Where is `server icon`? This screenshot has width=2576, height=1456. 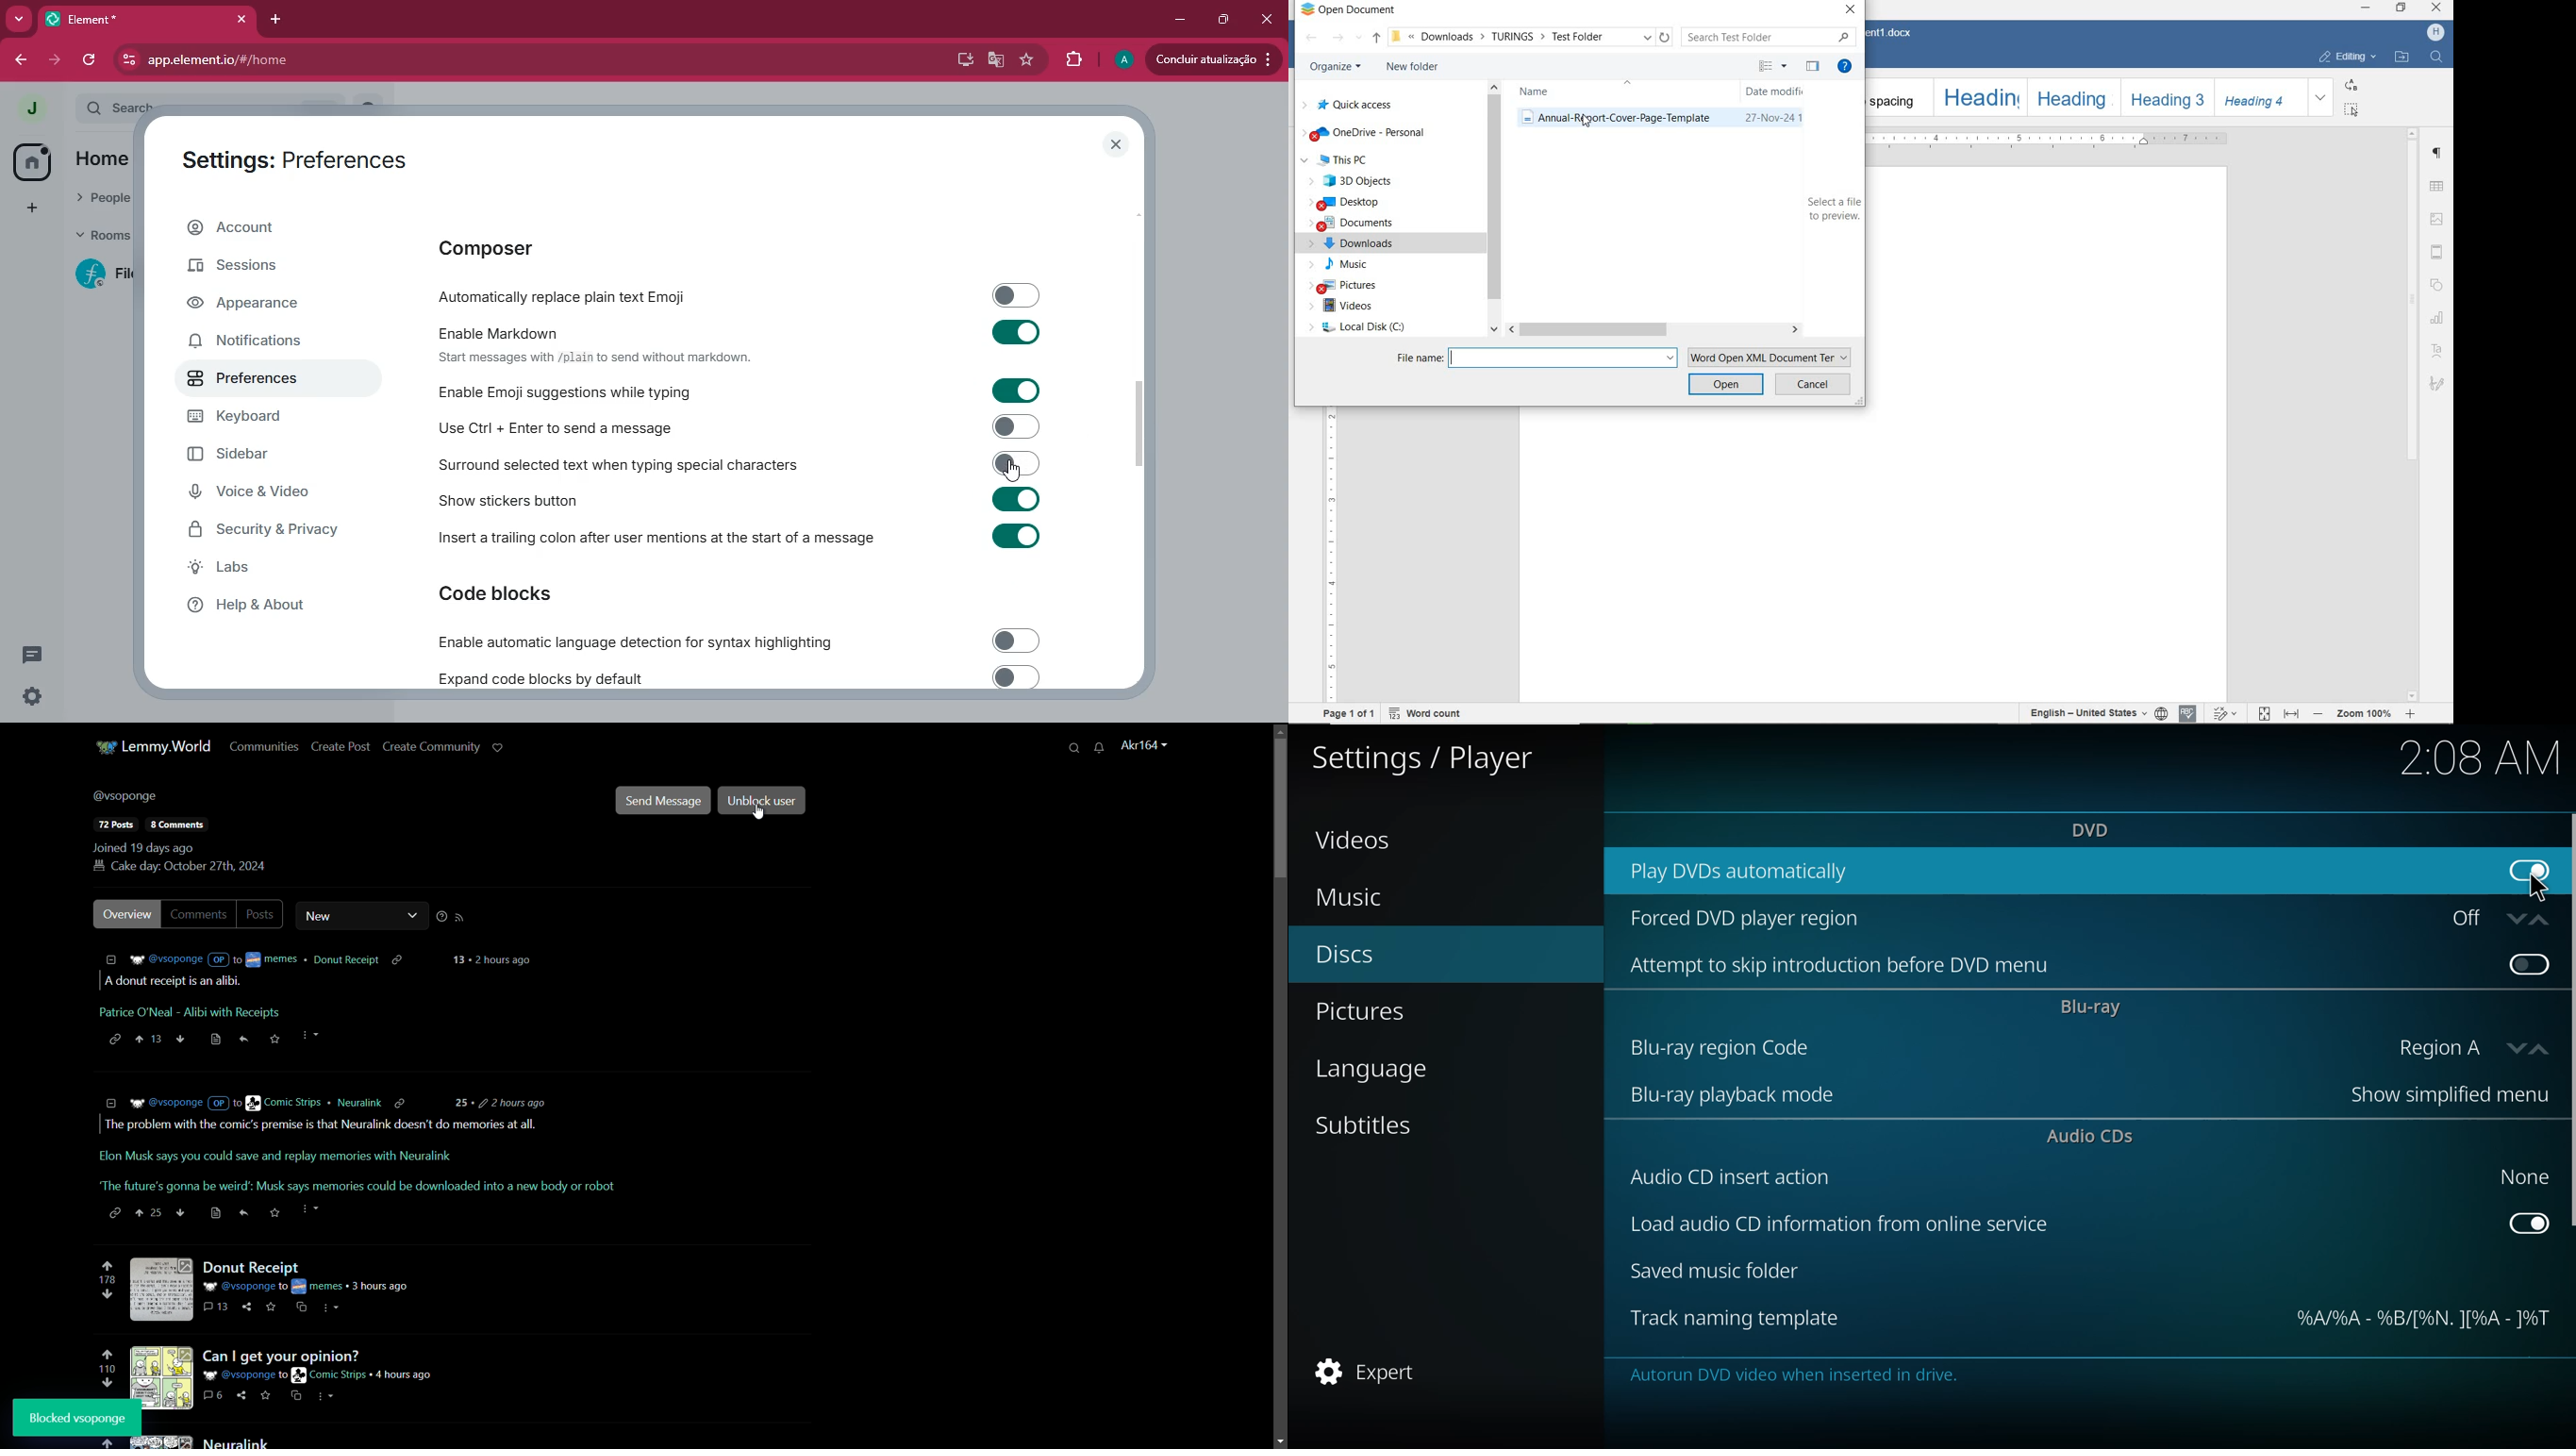 server icon is located at coordinates (104, 749).